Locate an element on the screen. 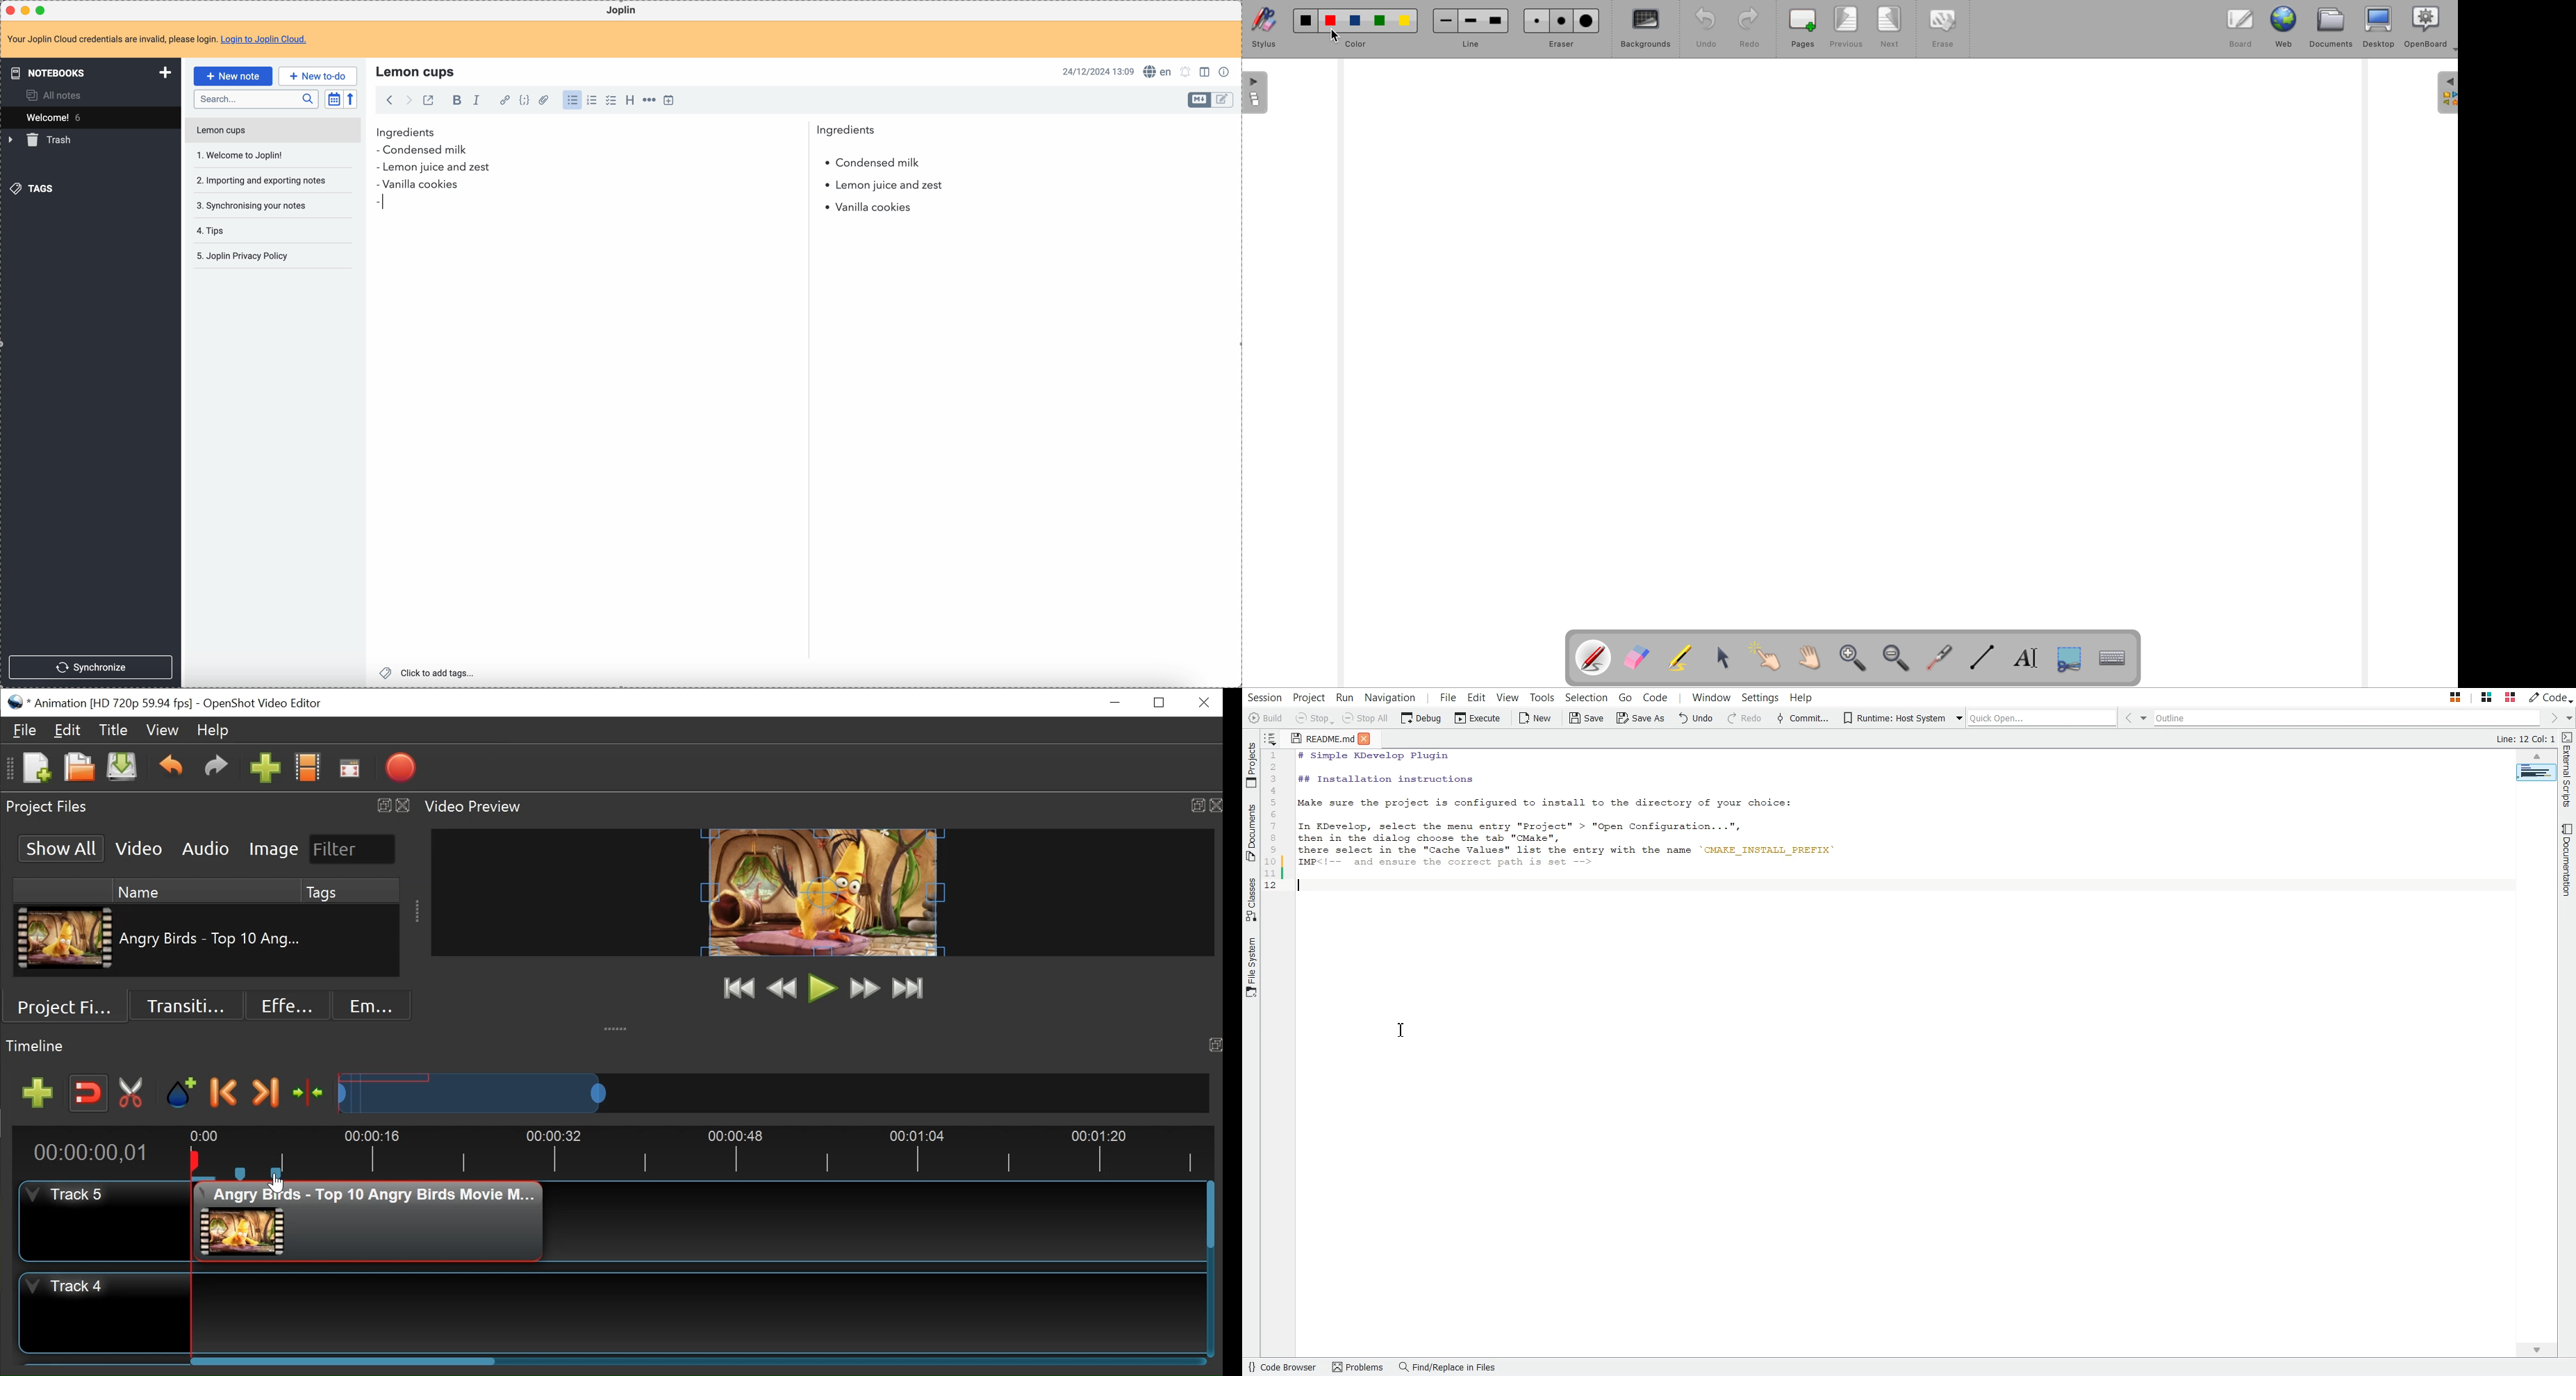  note properties is located at coordinates (1226, 71).